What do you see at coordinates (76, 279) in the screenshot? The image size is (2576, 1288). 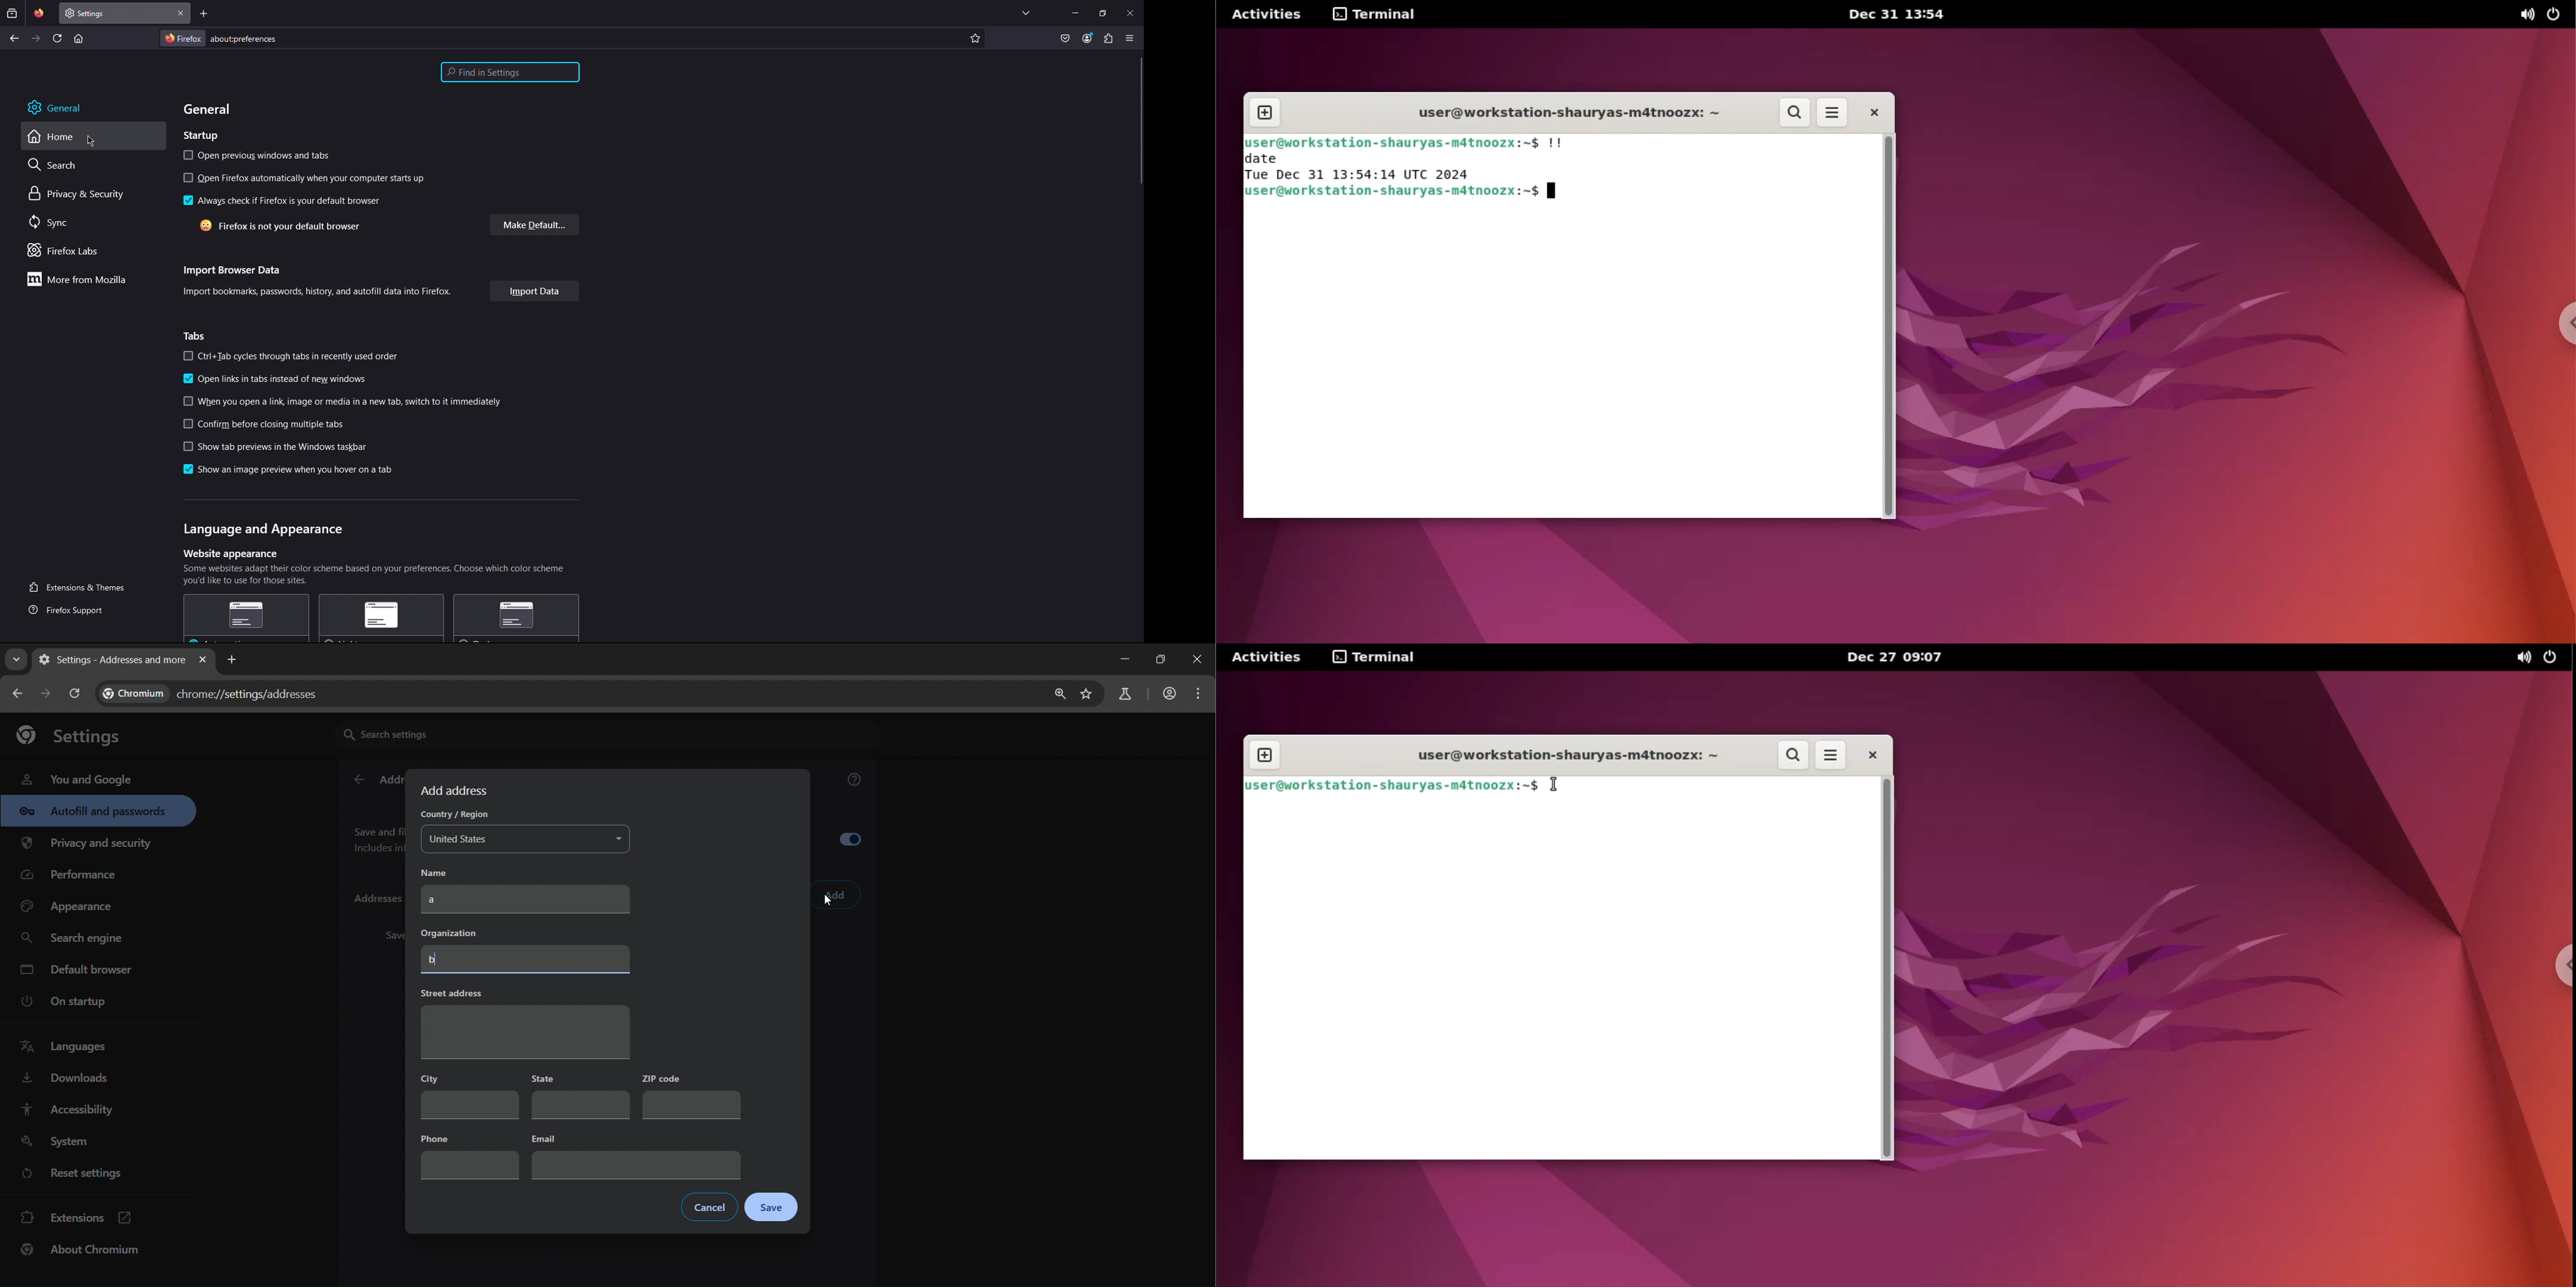 I see `More from Mozilla` at bounding box center [76, 279].